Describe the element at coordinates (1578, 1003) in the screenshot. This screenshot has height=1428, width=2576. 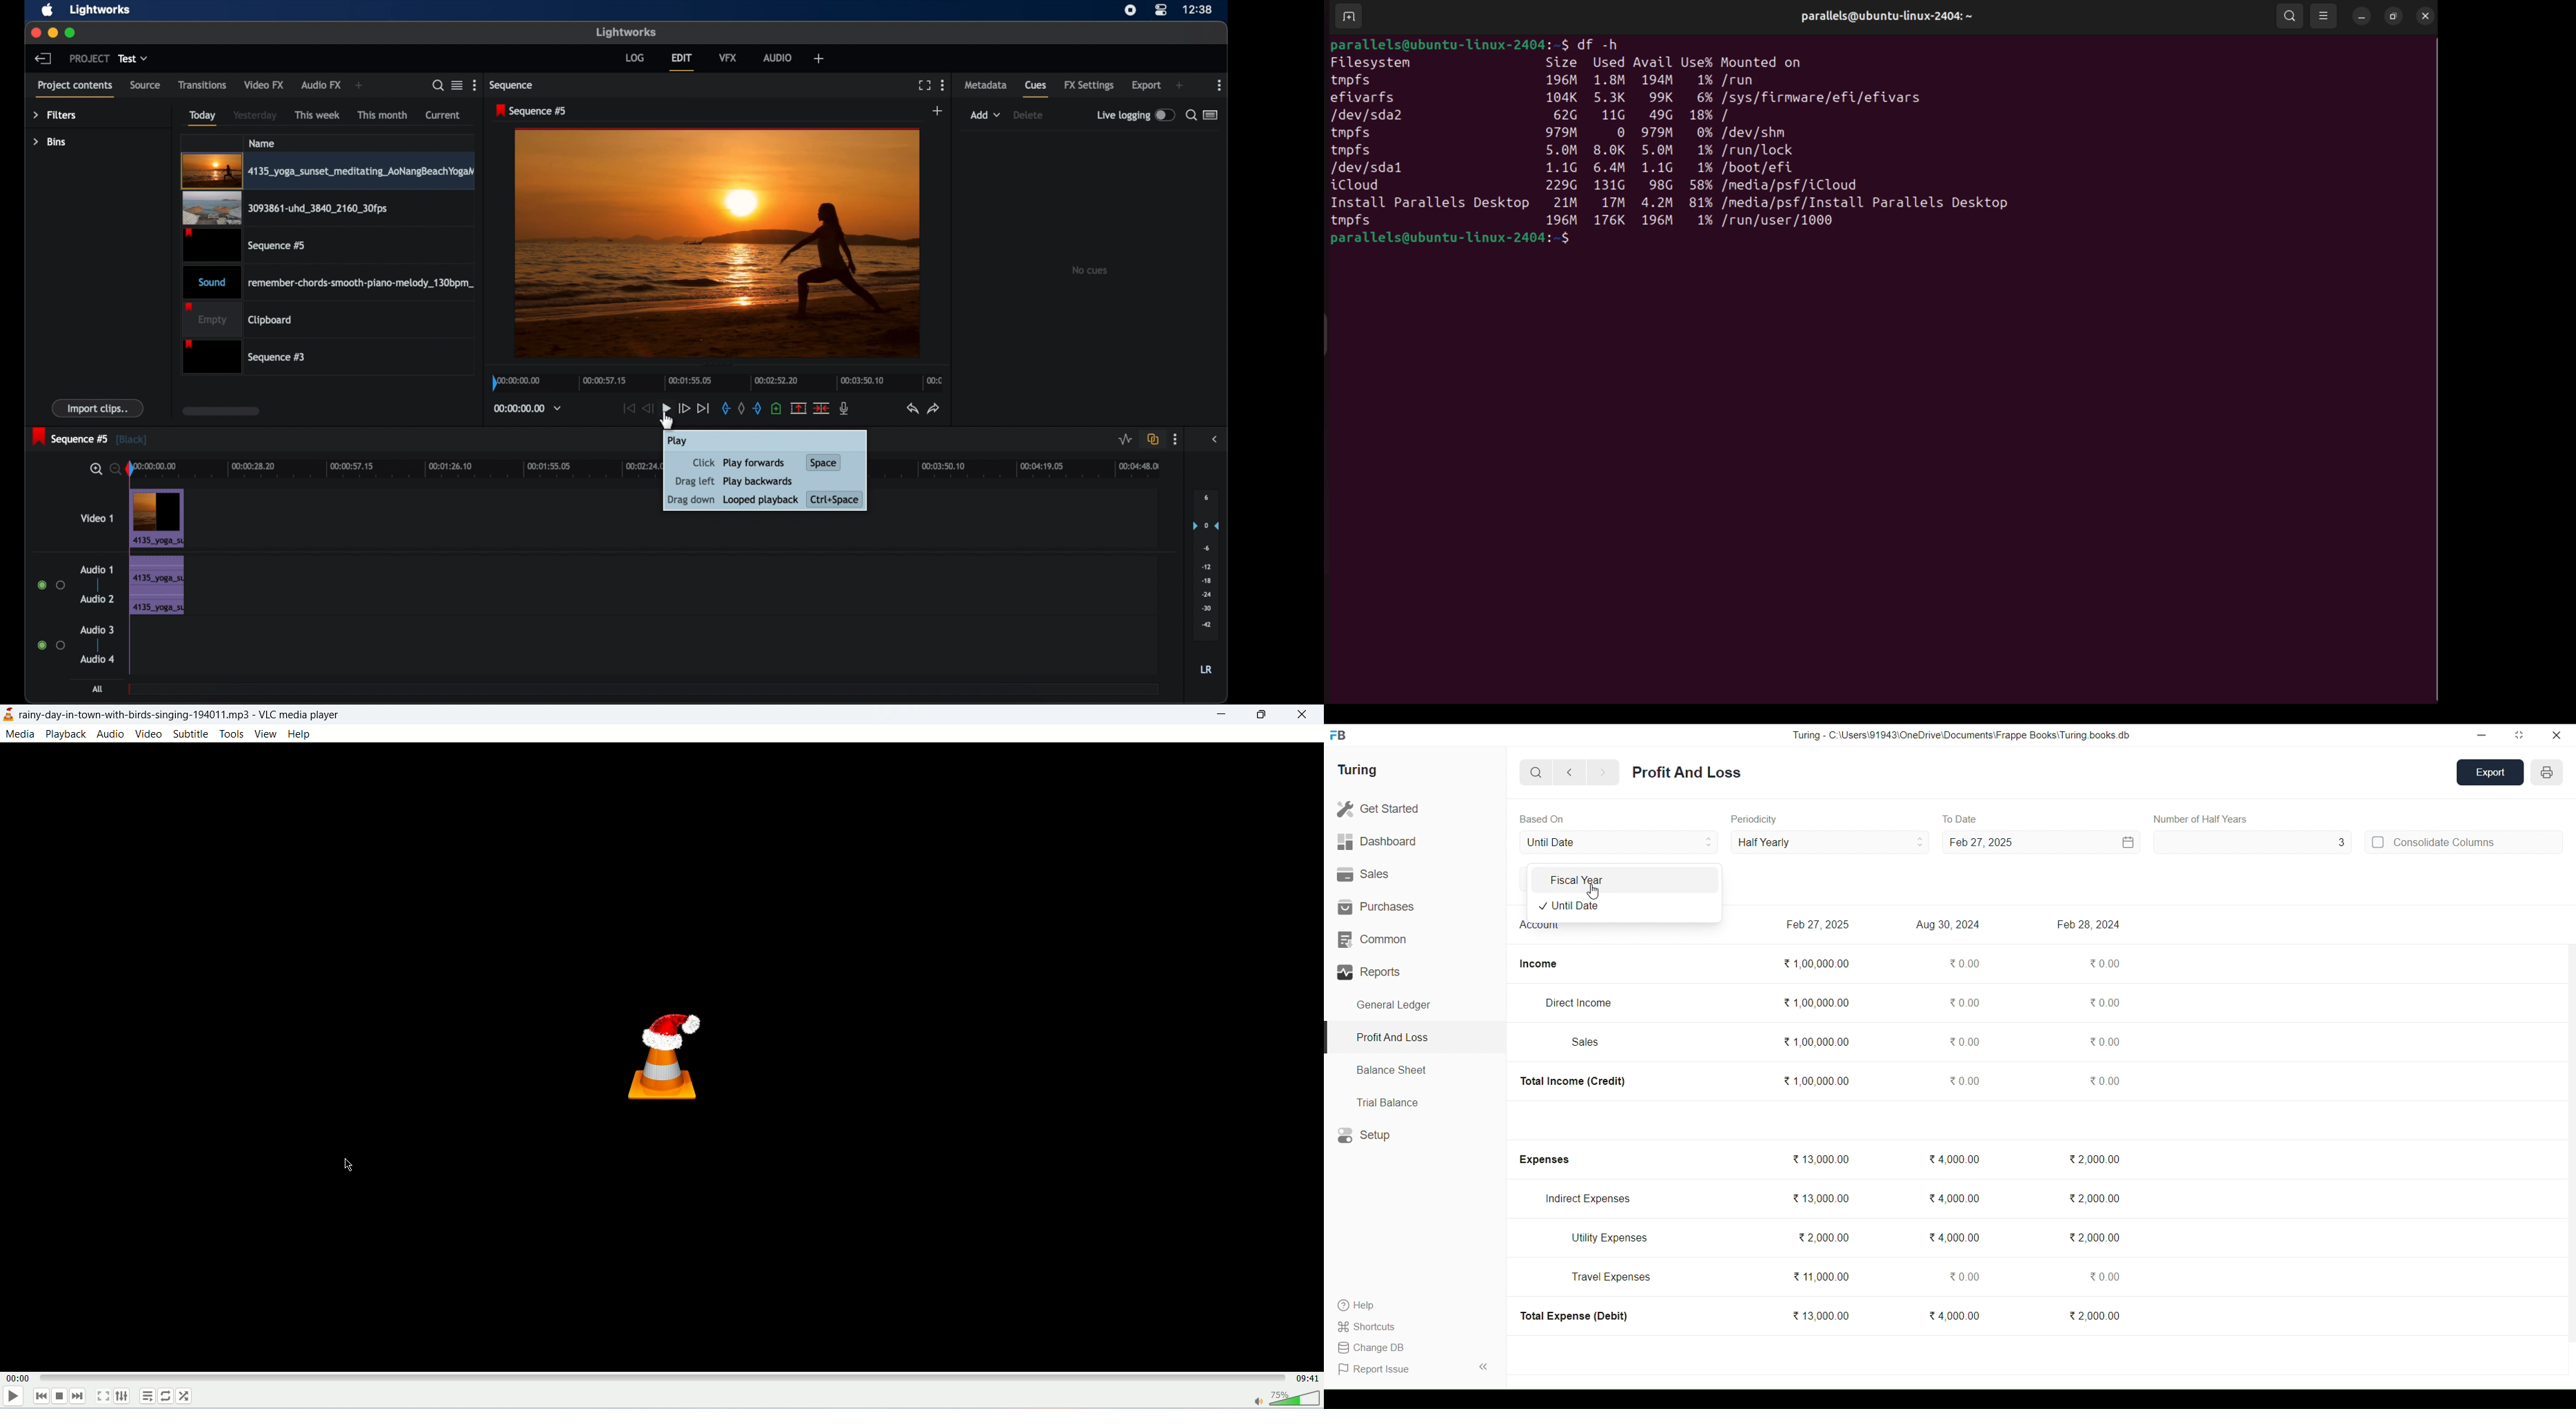
I see `Direct Income` at that location.